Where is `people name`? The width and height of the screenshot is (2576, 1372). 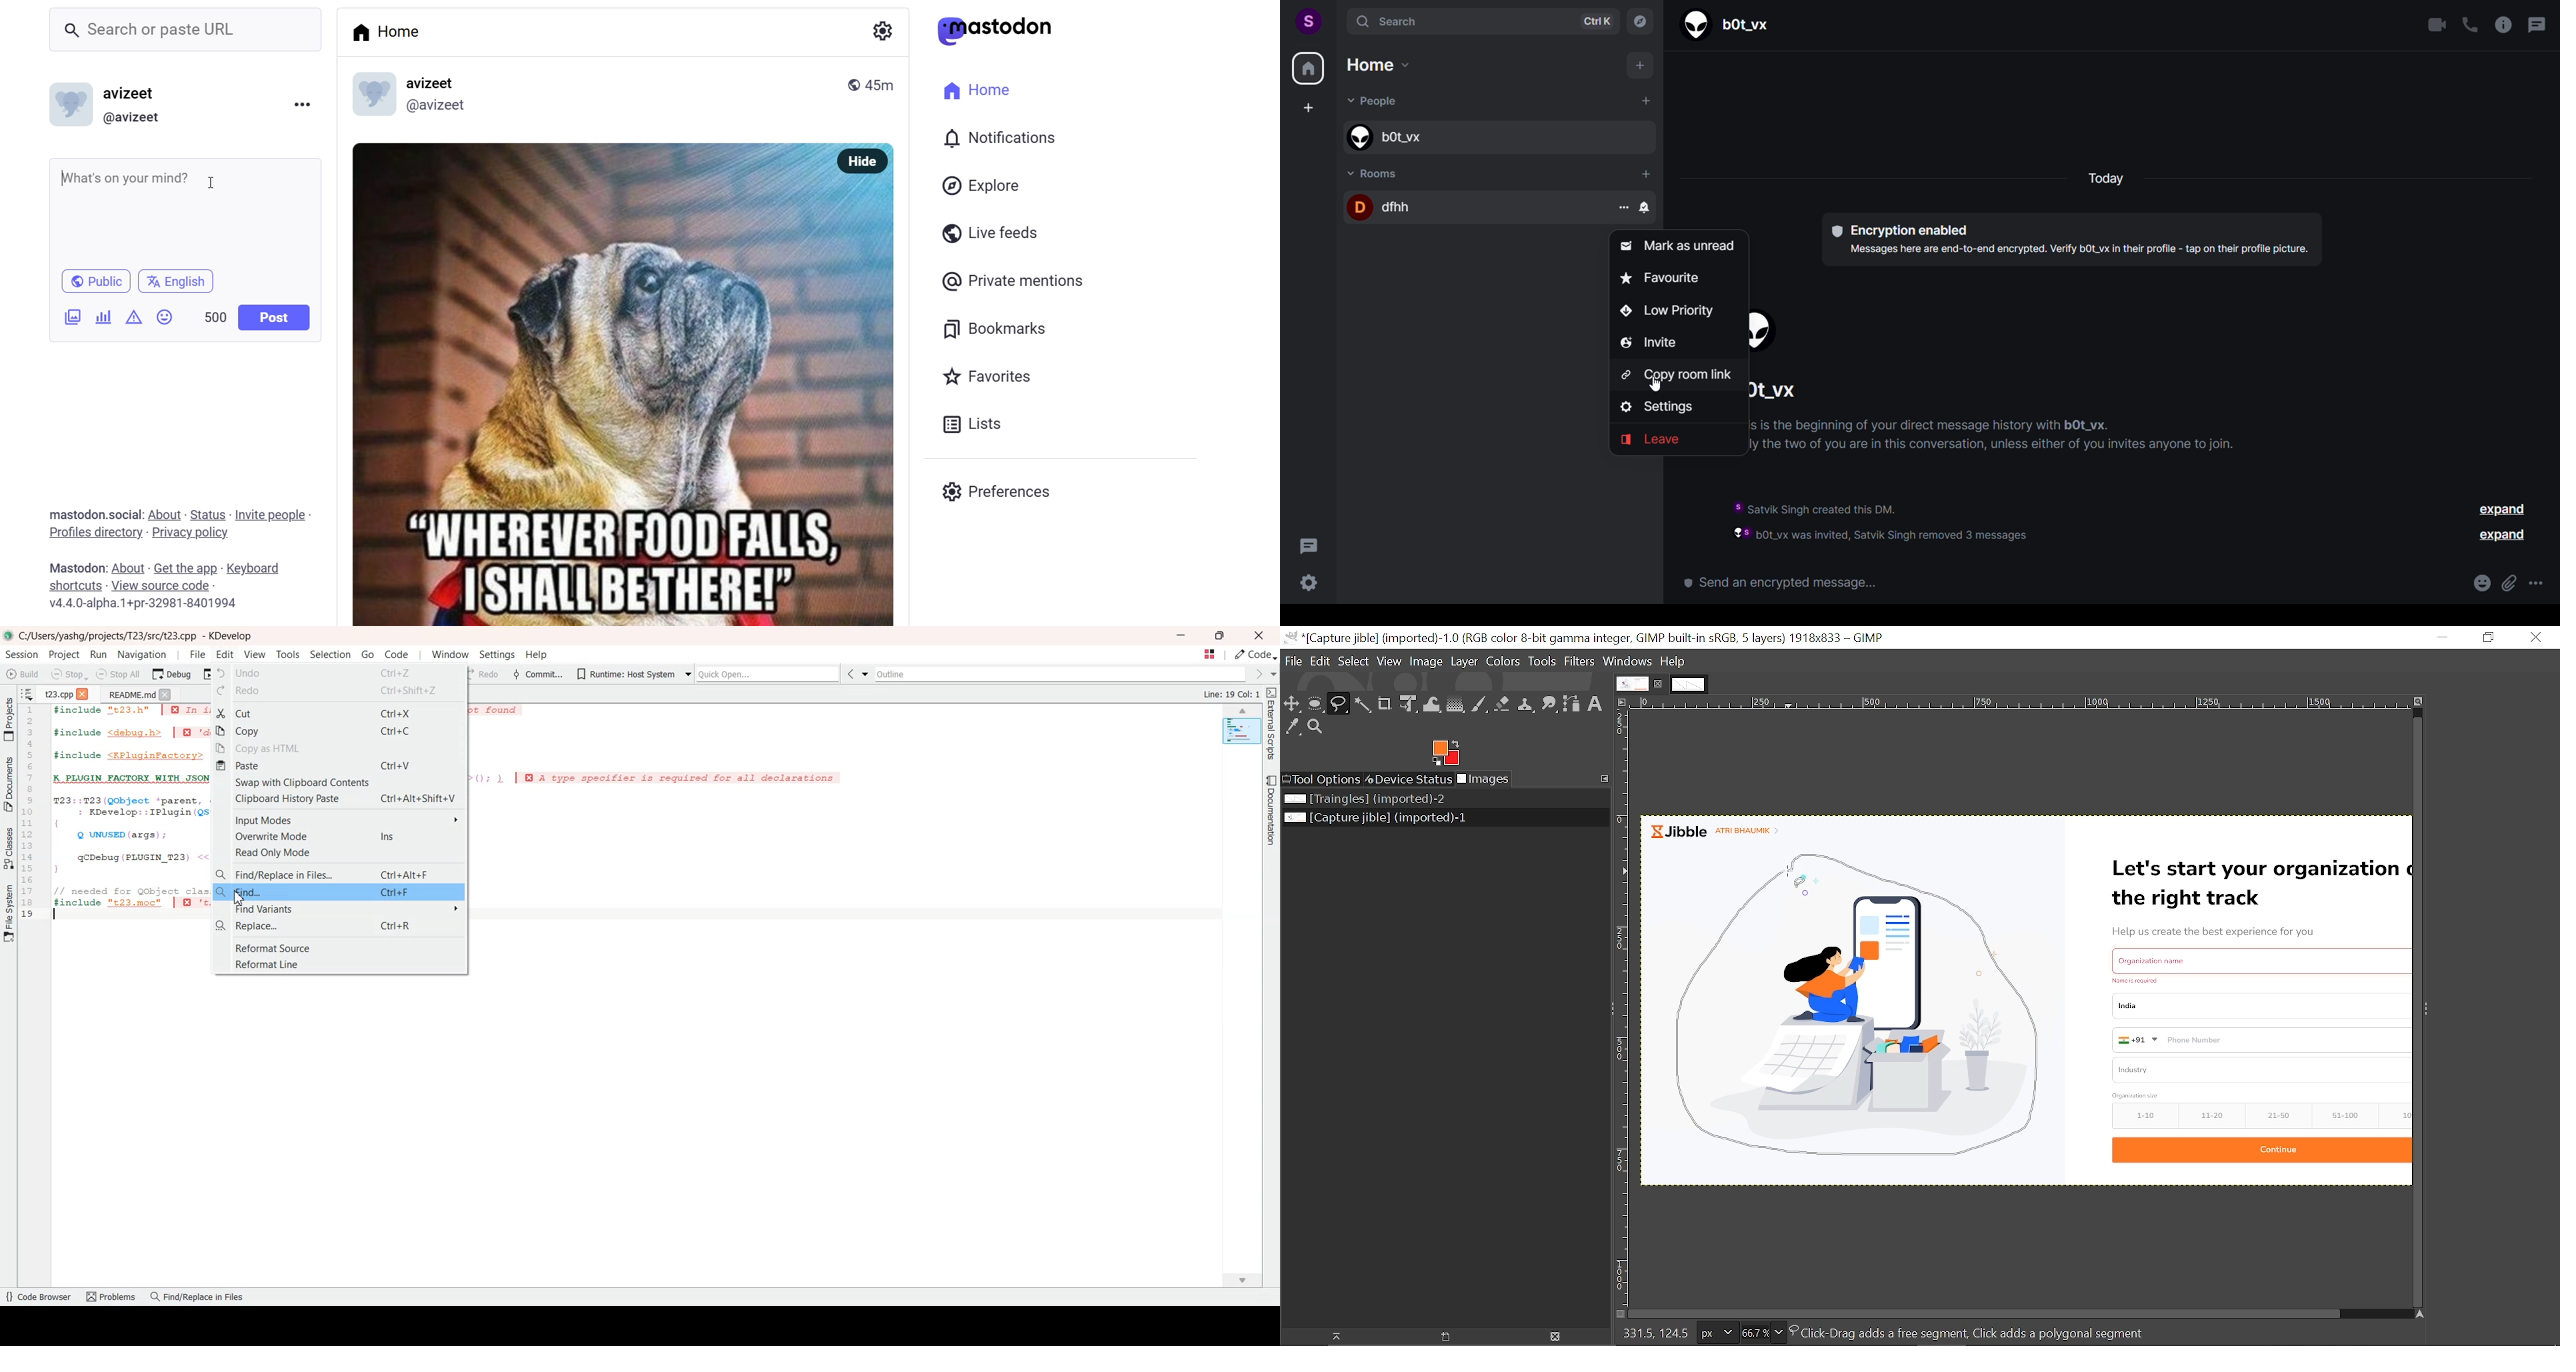
people name is located at coordinates (1731, 26).